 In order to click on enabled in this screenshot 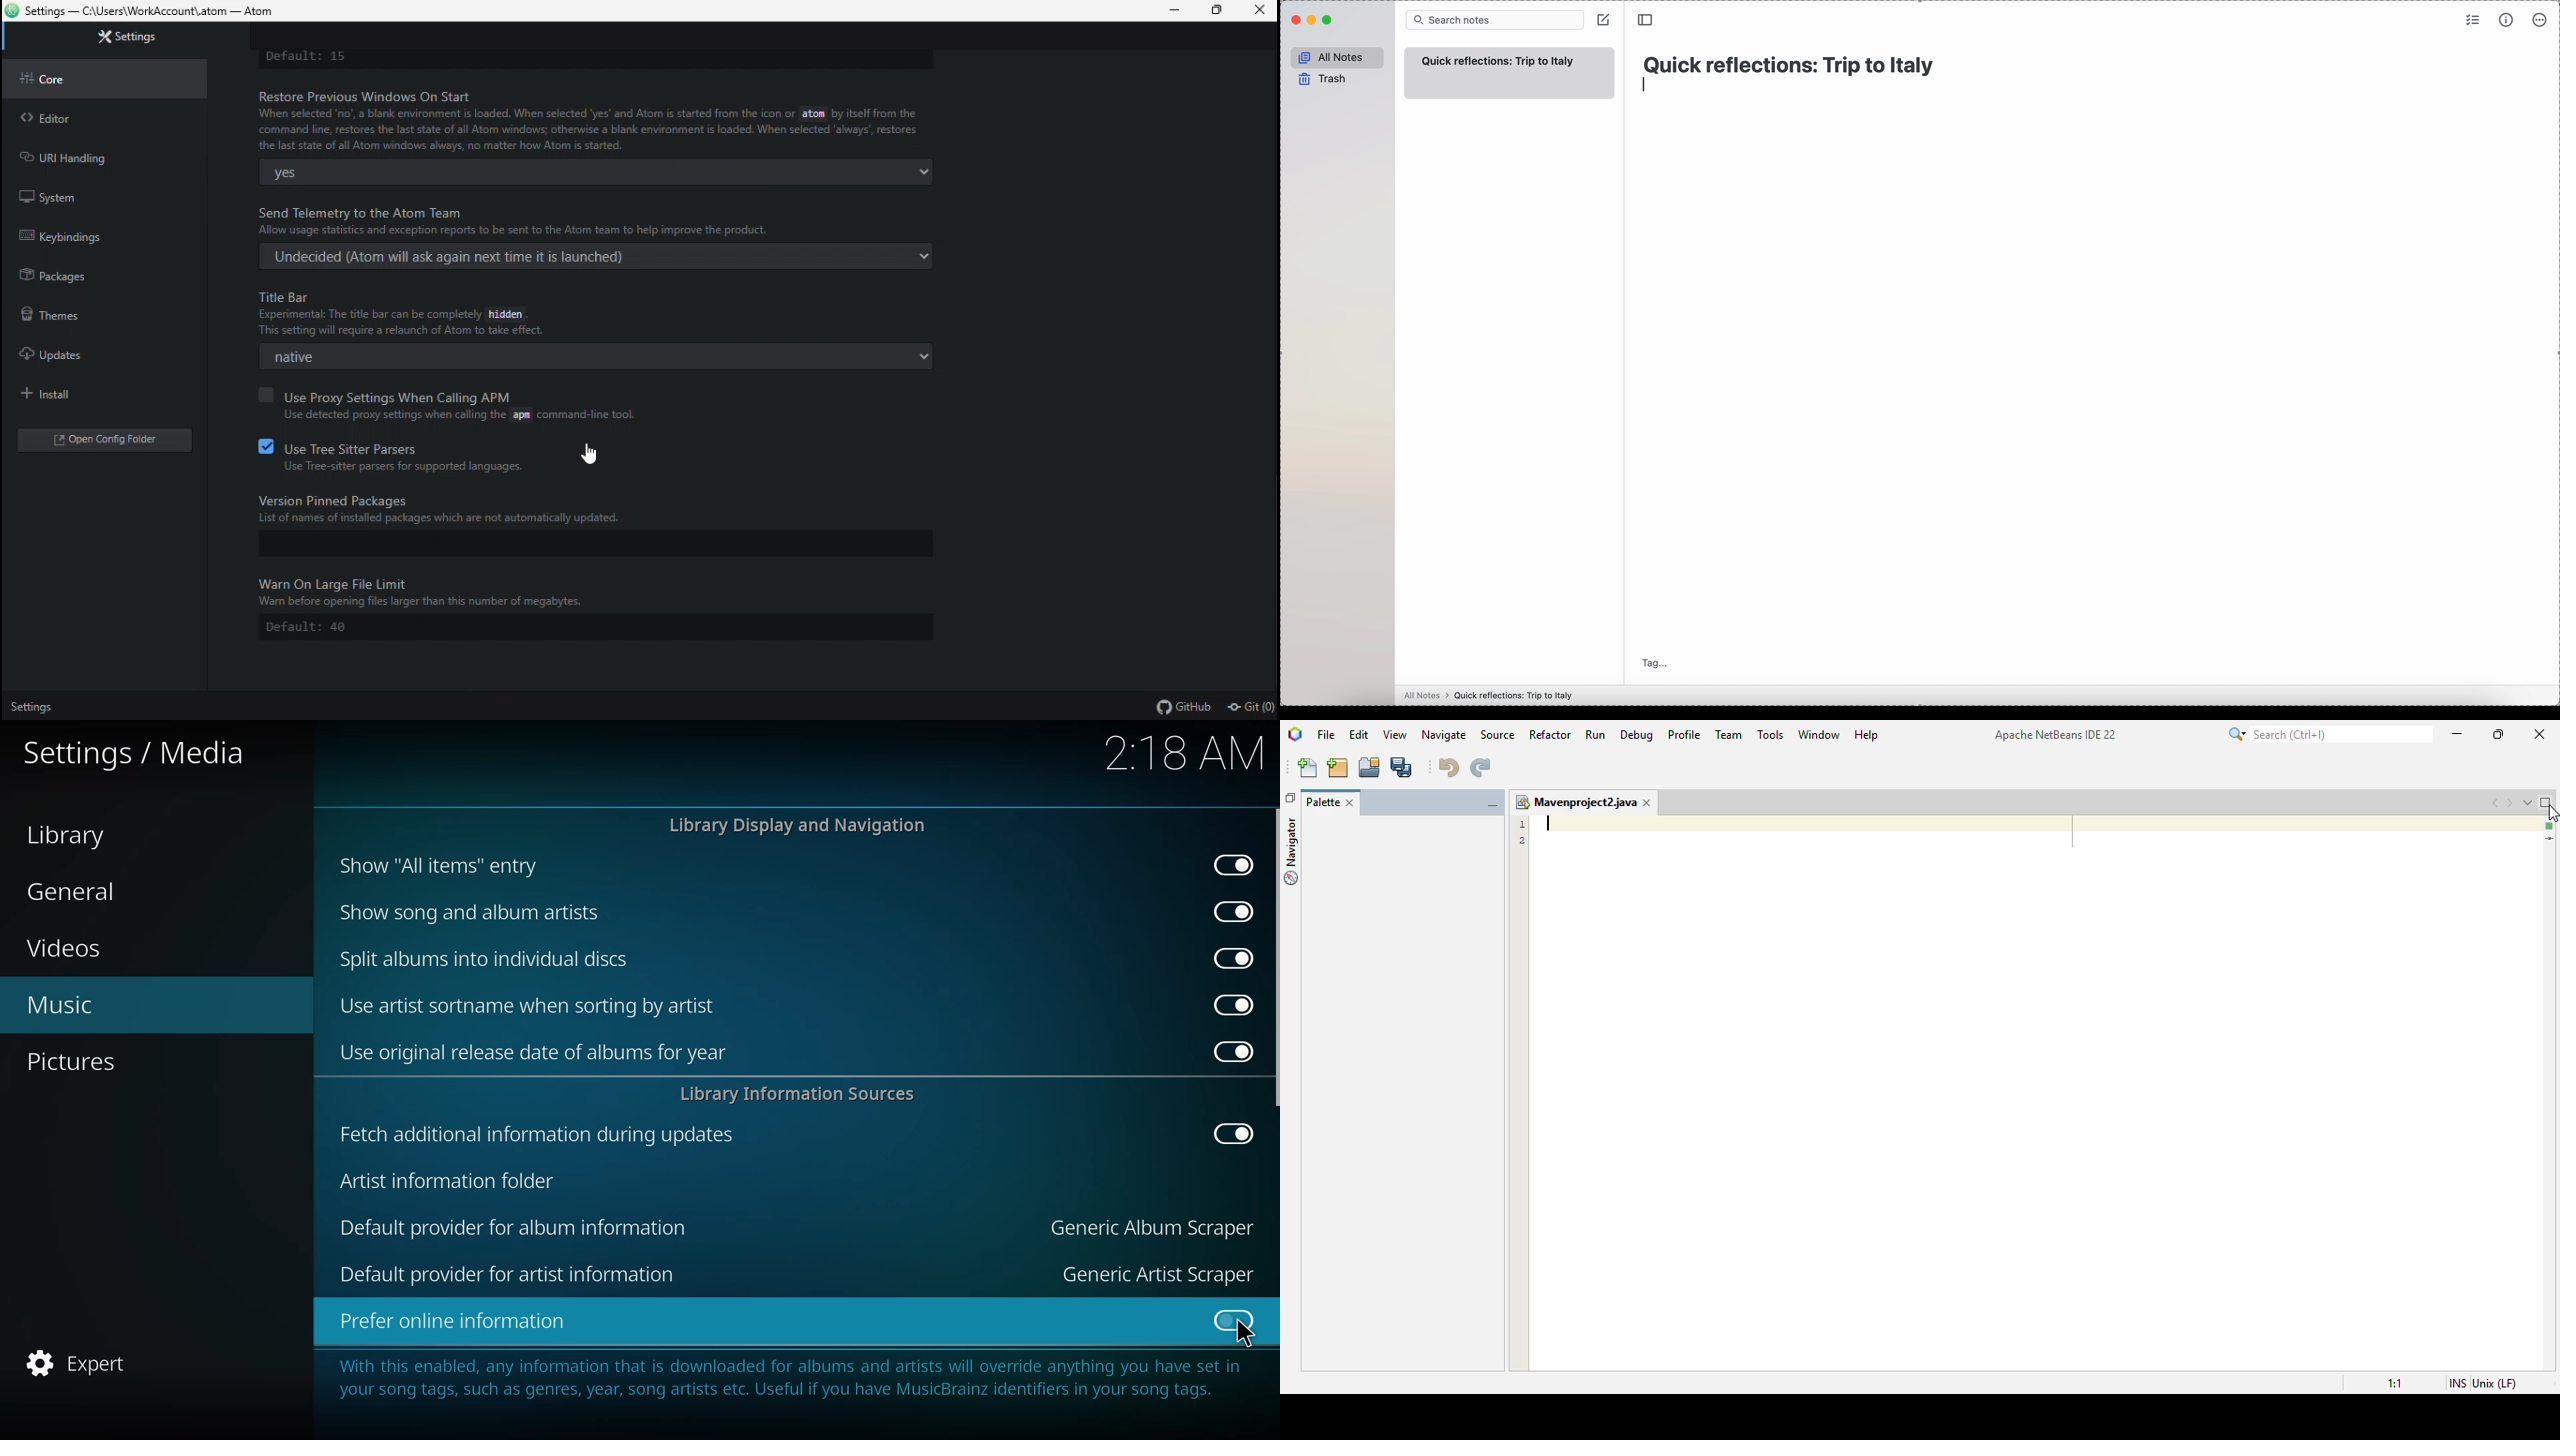, I will do `click(1228, 957)`.